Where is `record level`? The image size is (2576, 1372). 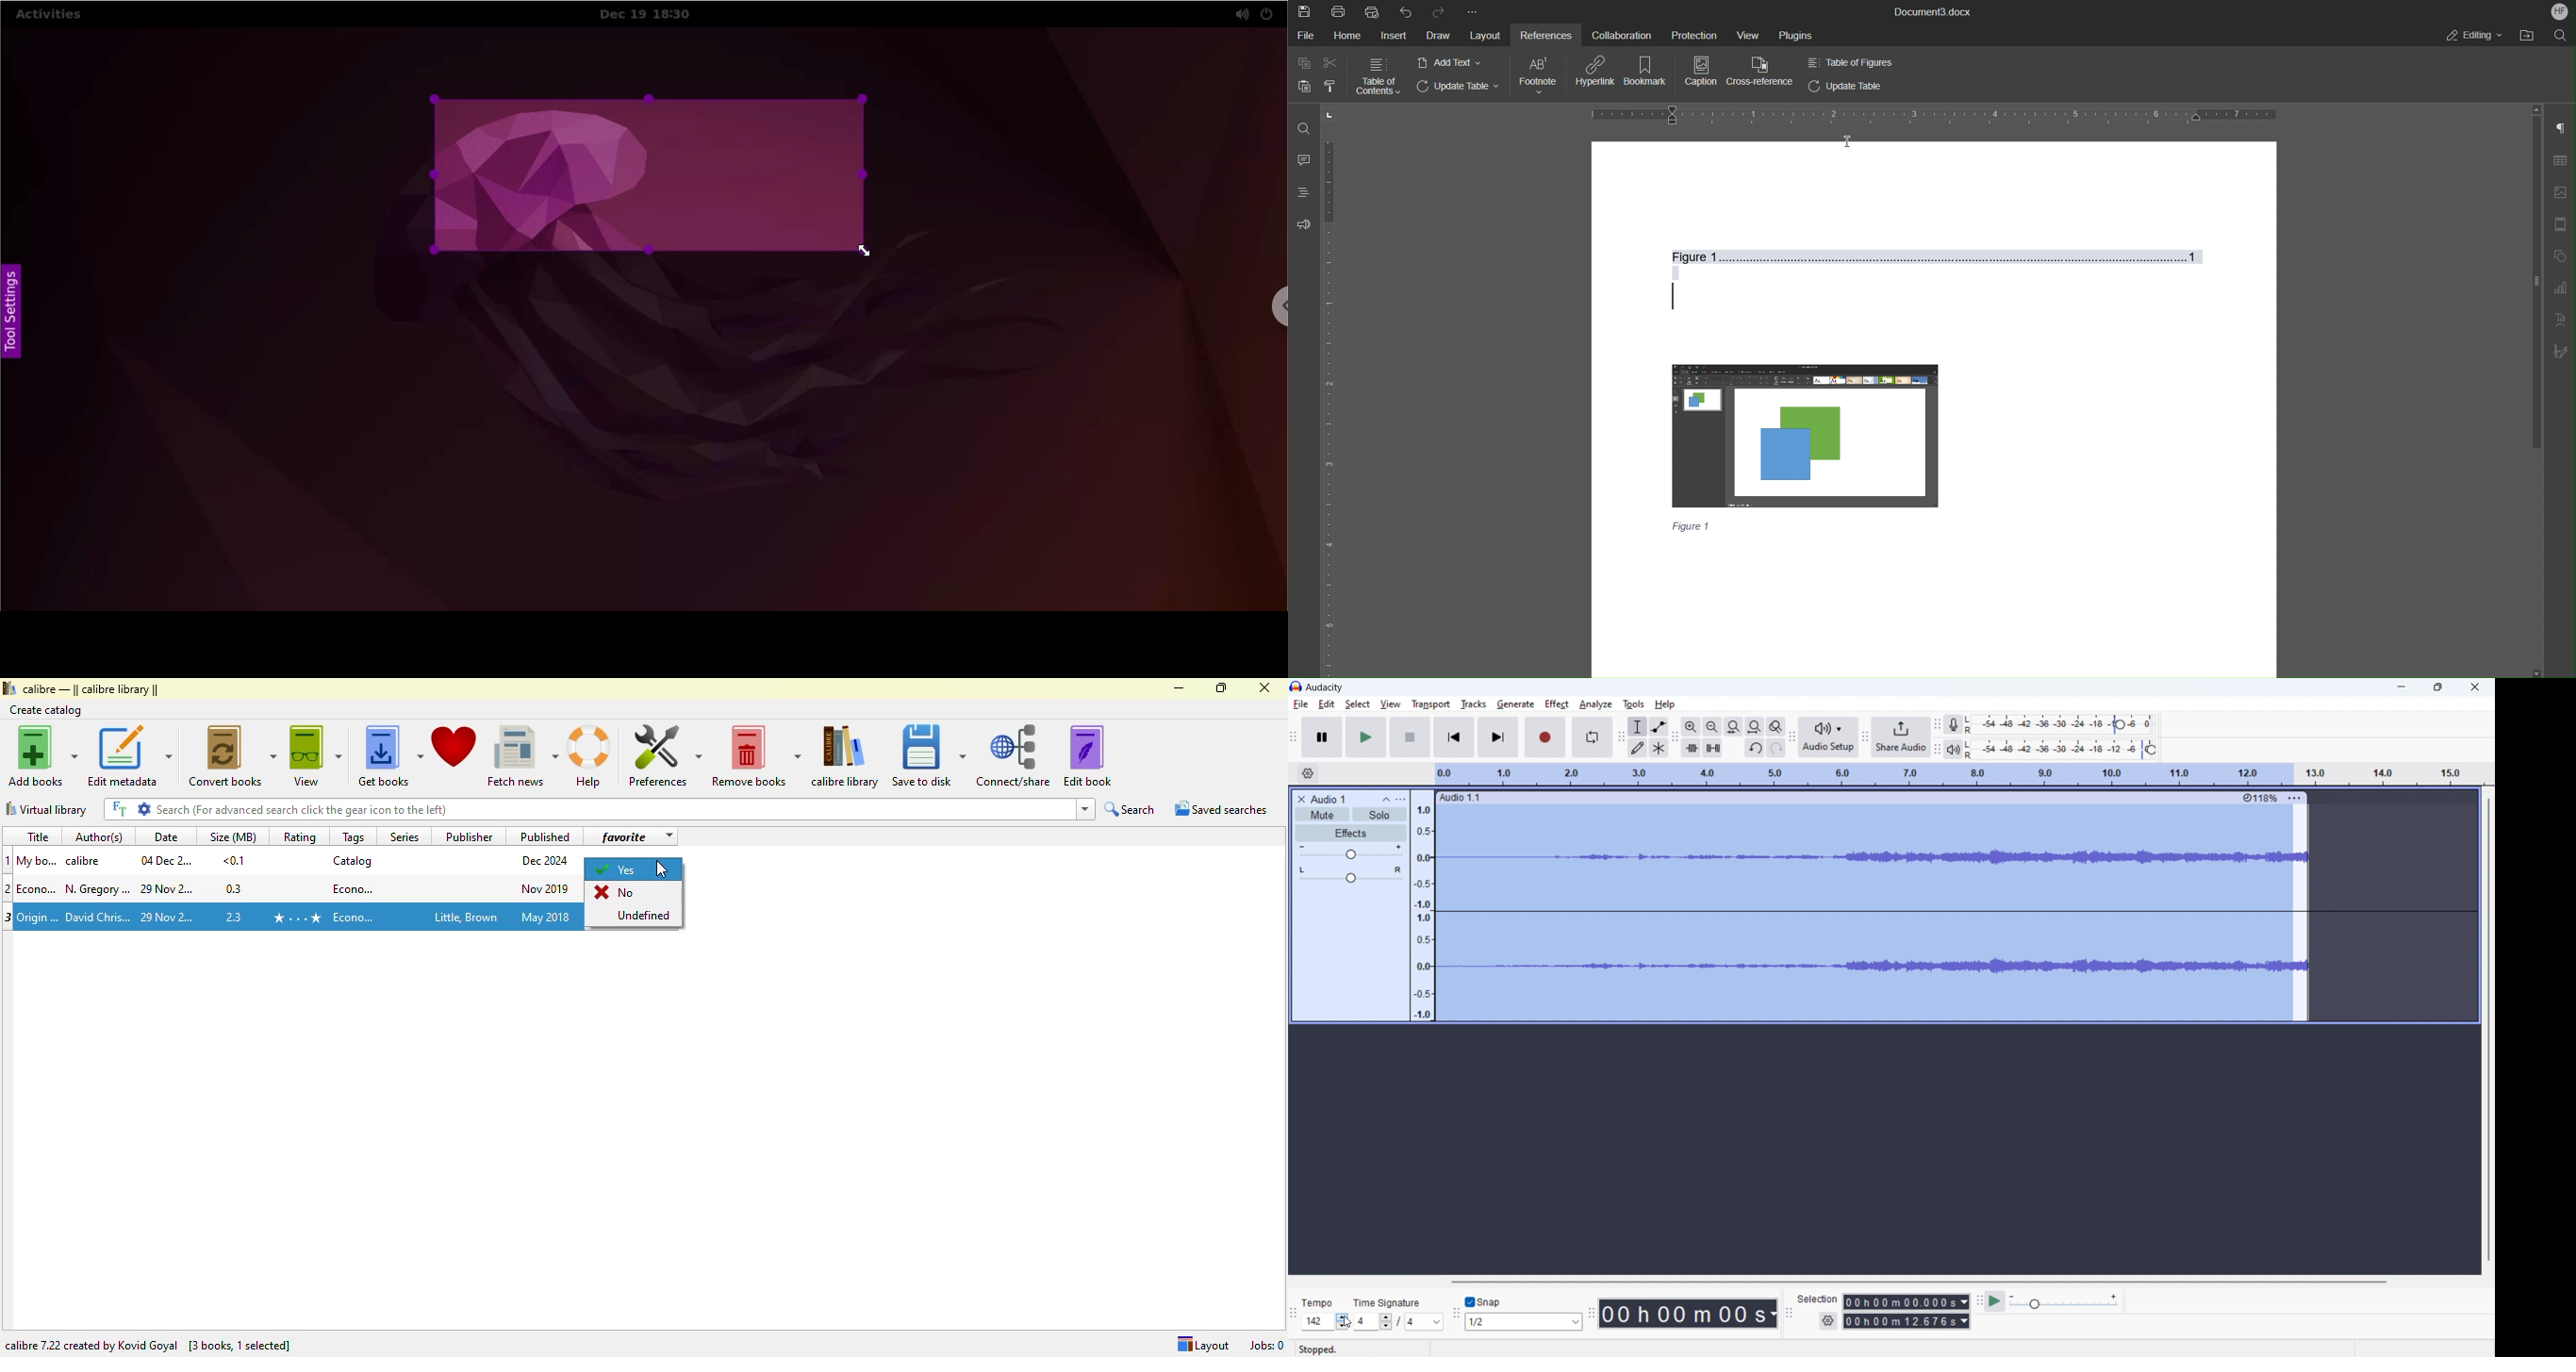 record level is located at coordinates (2066, 723).